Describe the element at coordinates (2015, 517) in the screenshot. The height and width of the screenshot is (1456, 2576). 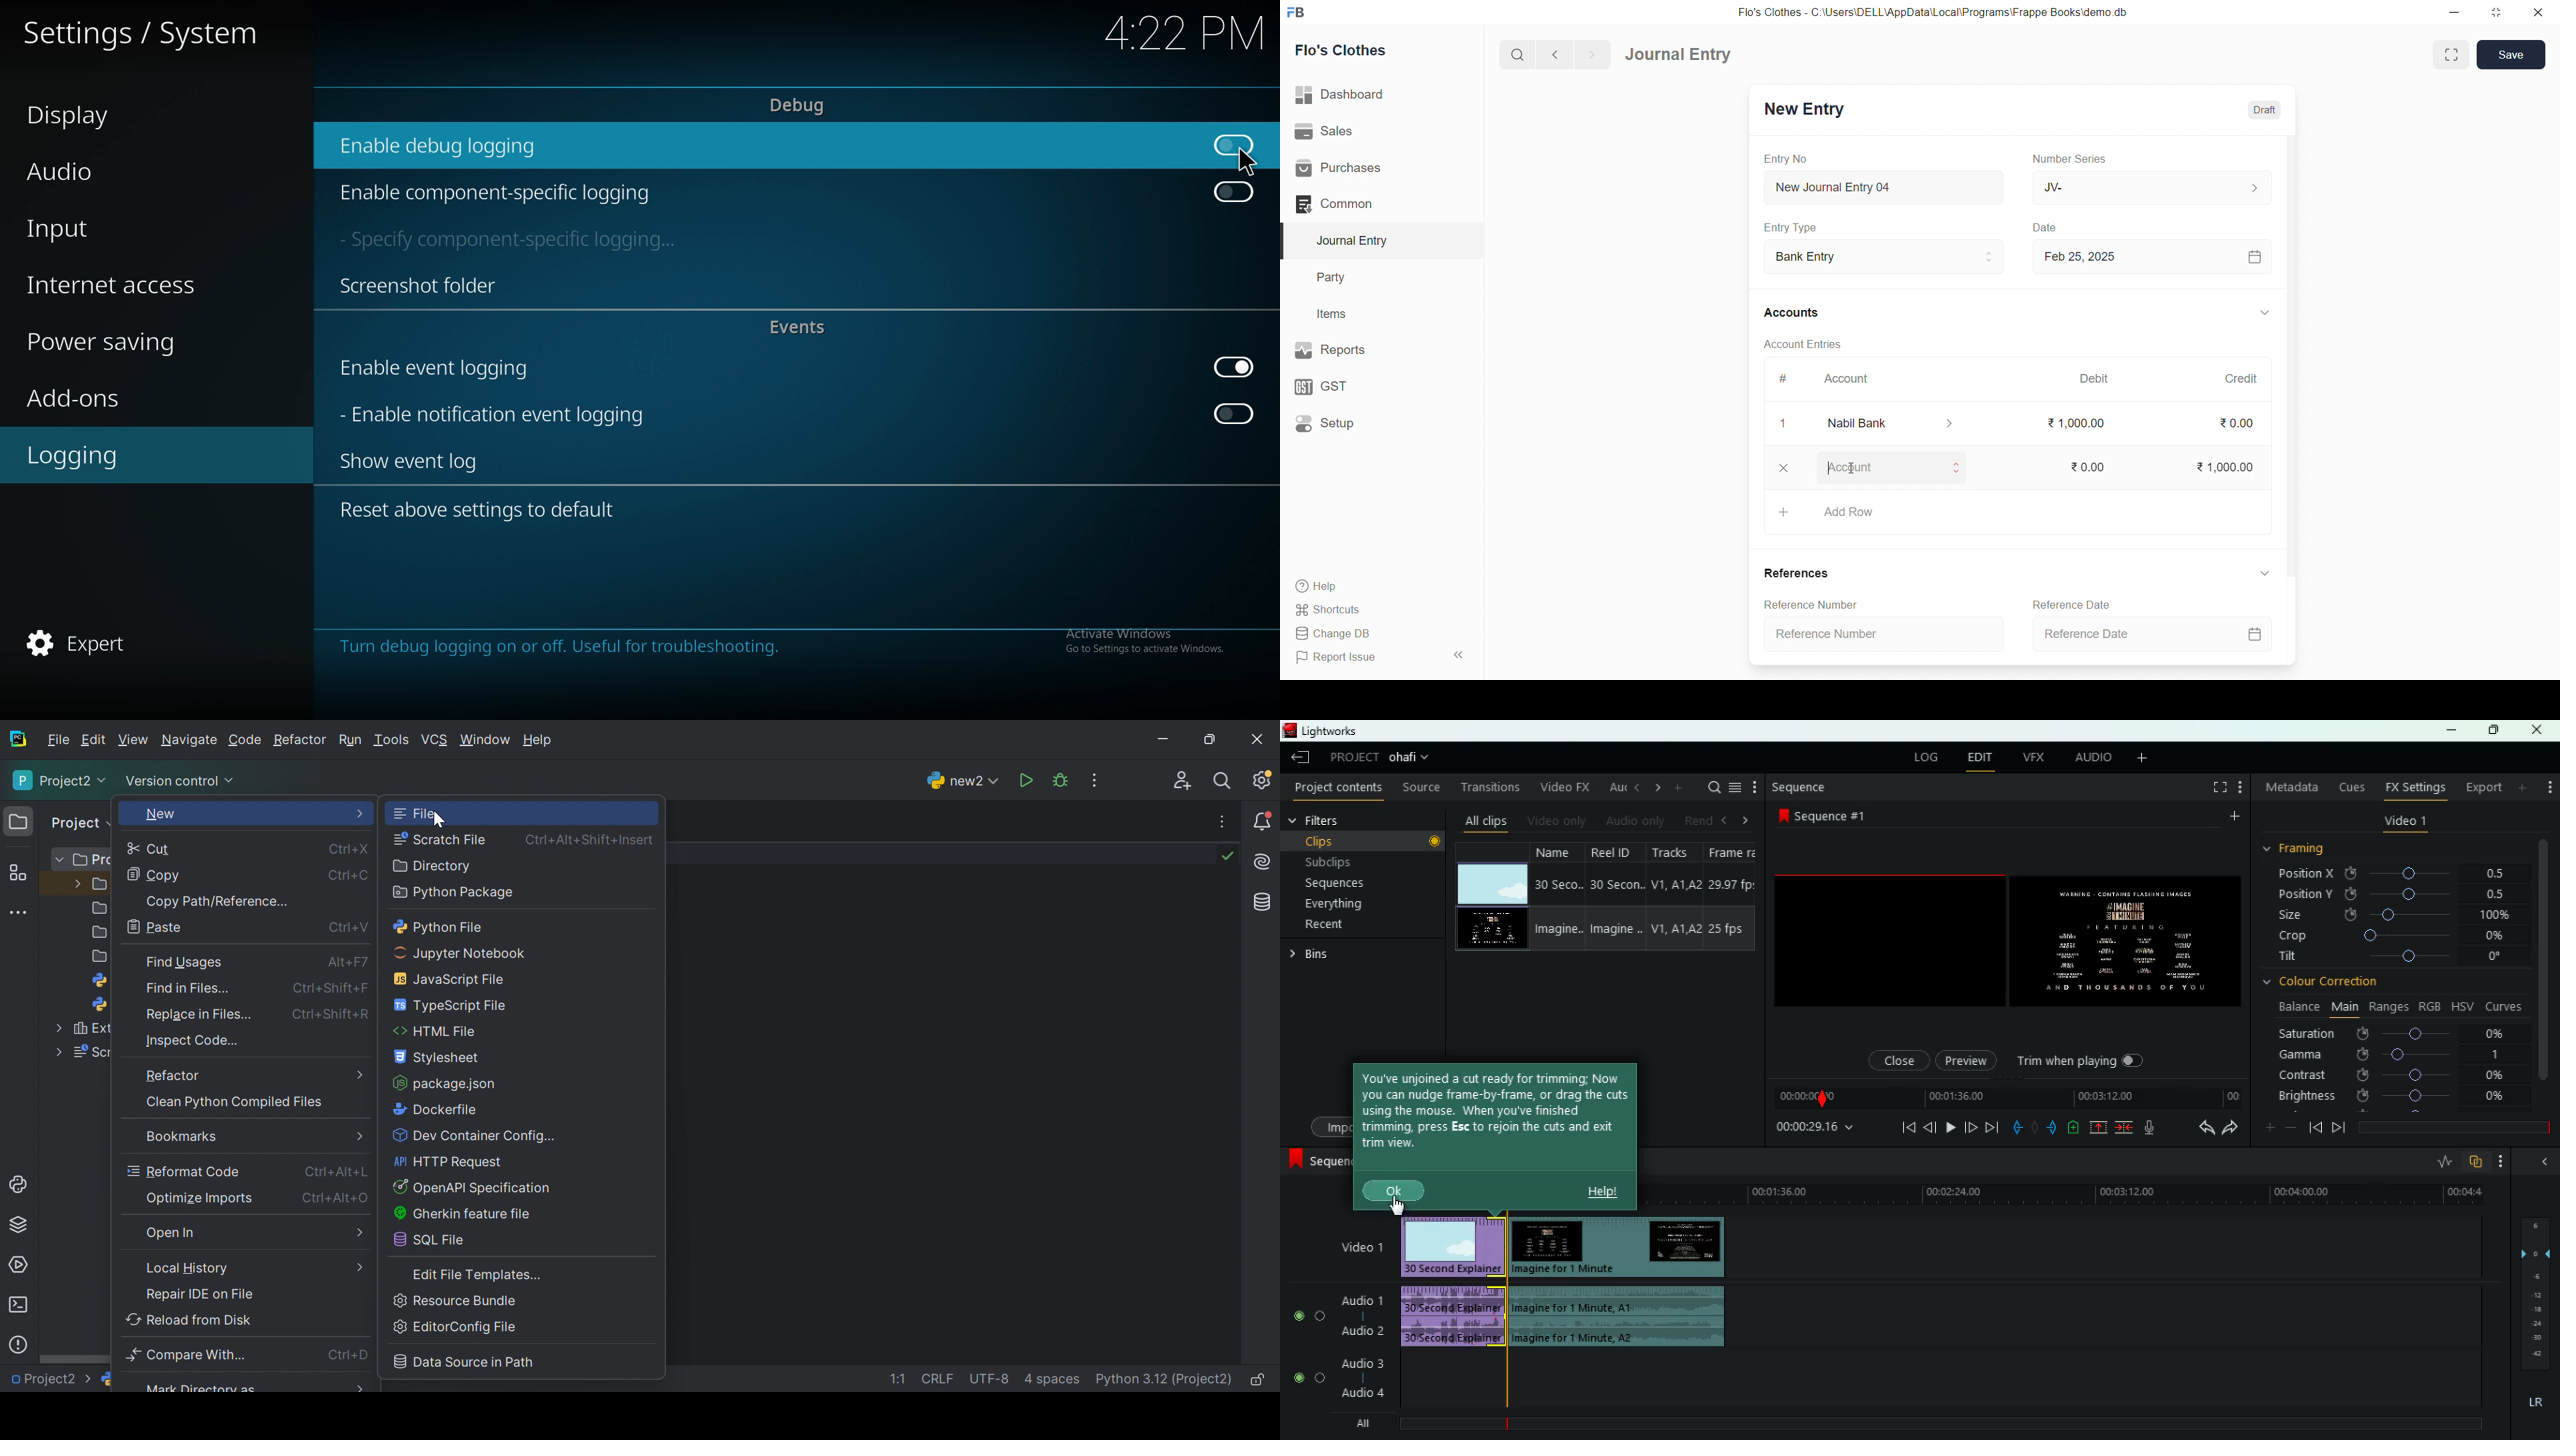
I see `Add Row ` at that location.